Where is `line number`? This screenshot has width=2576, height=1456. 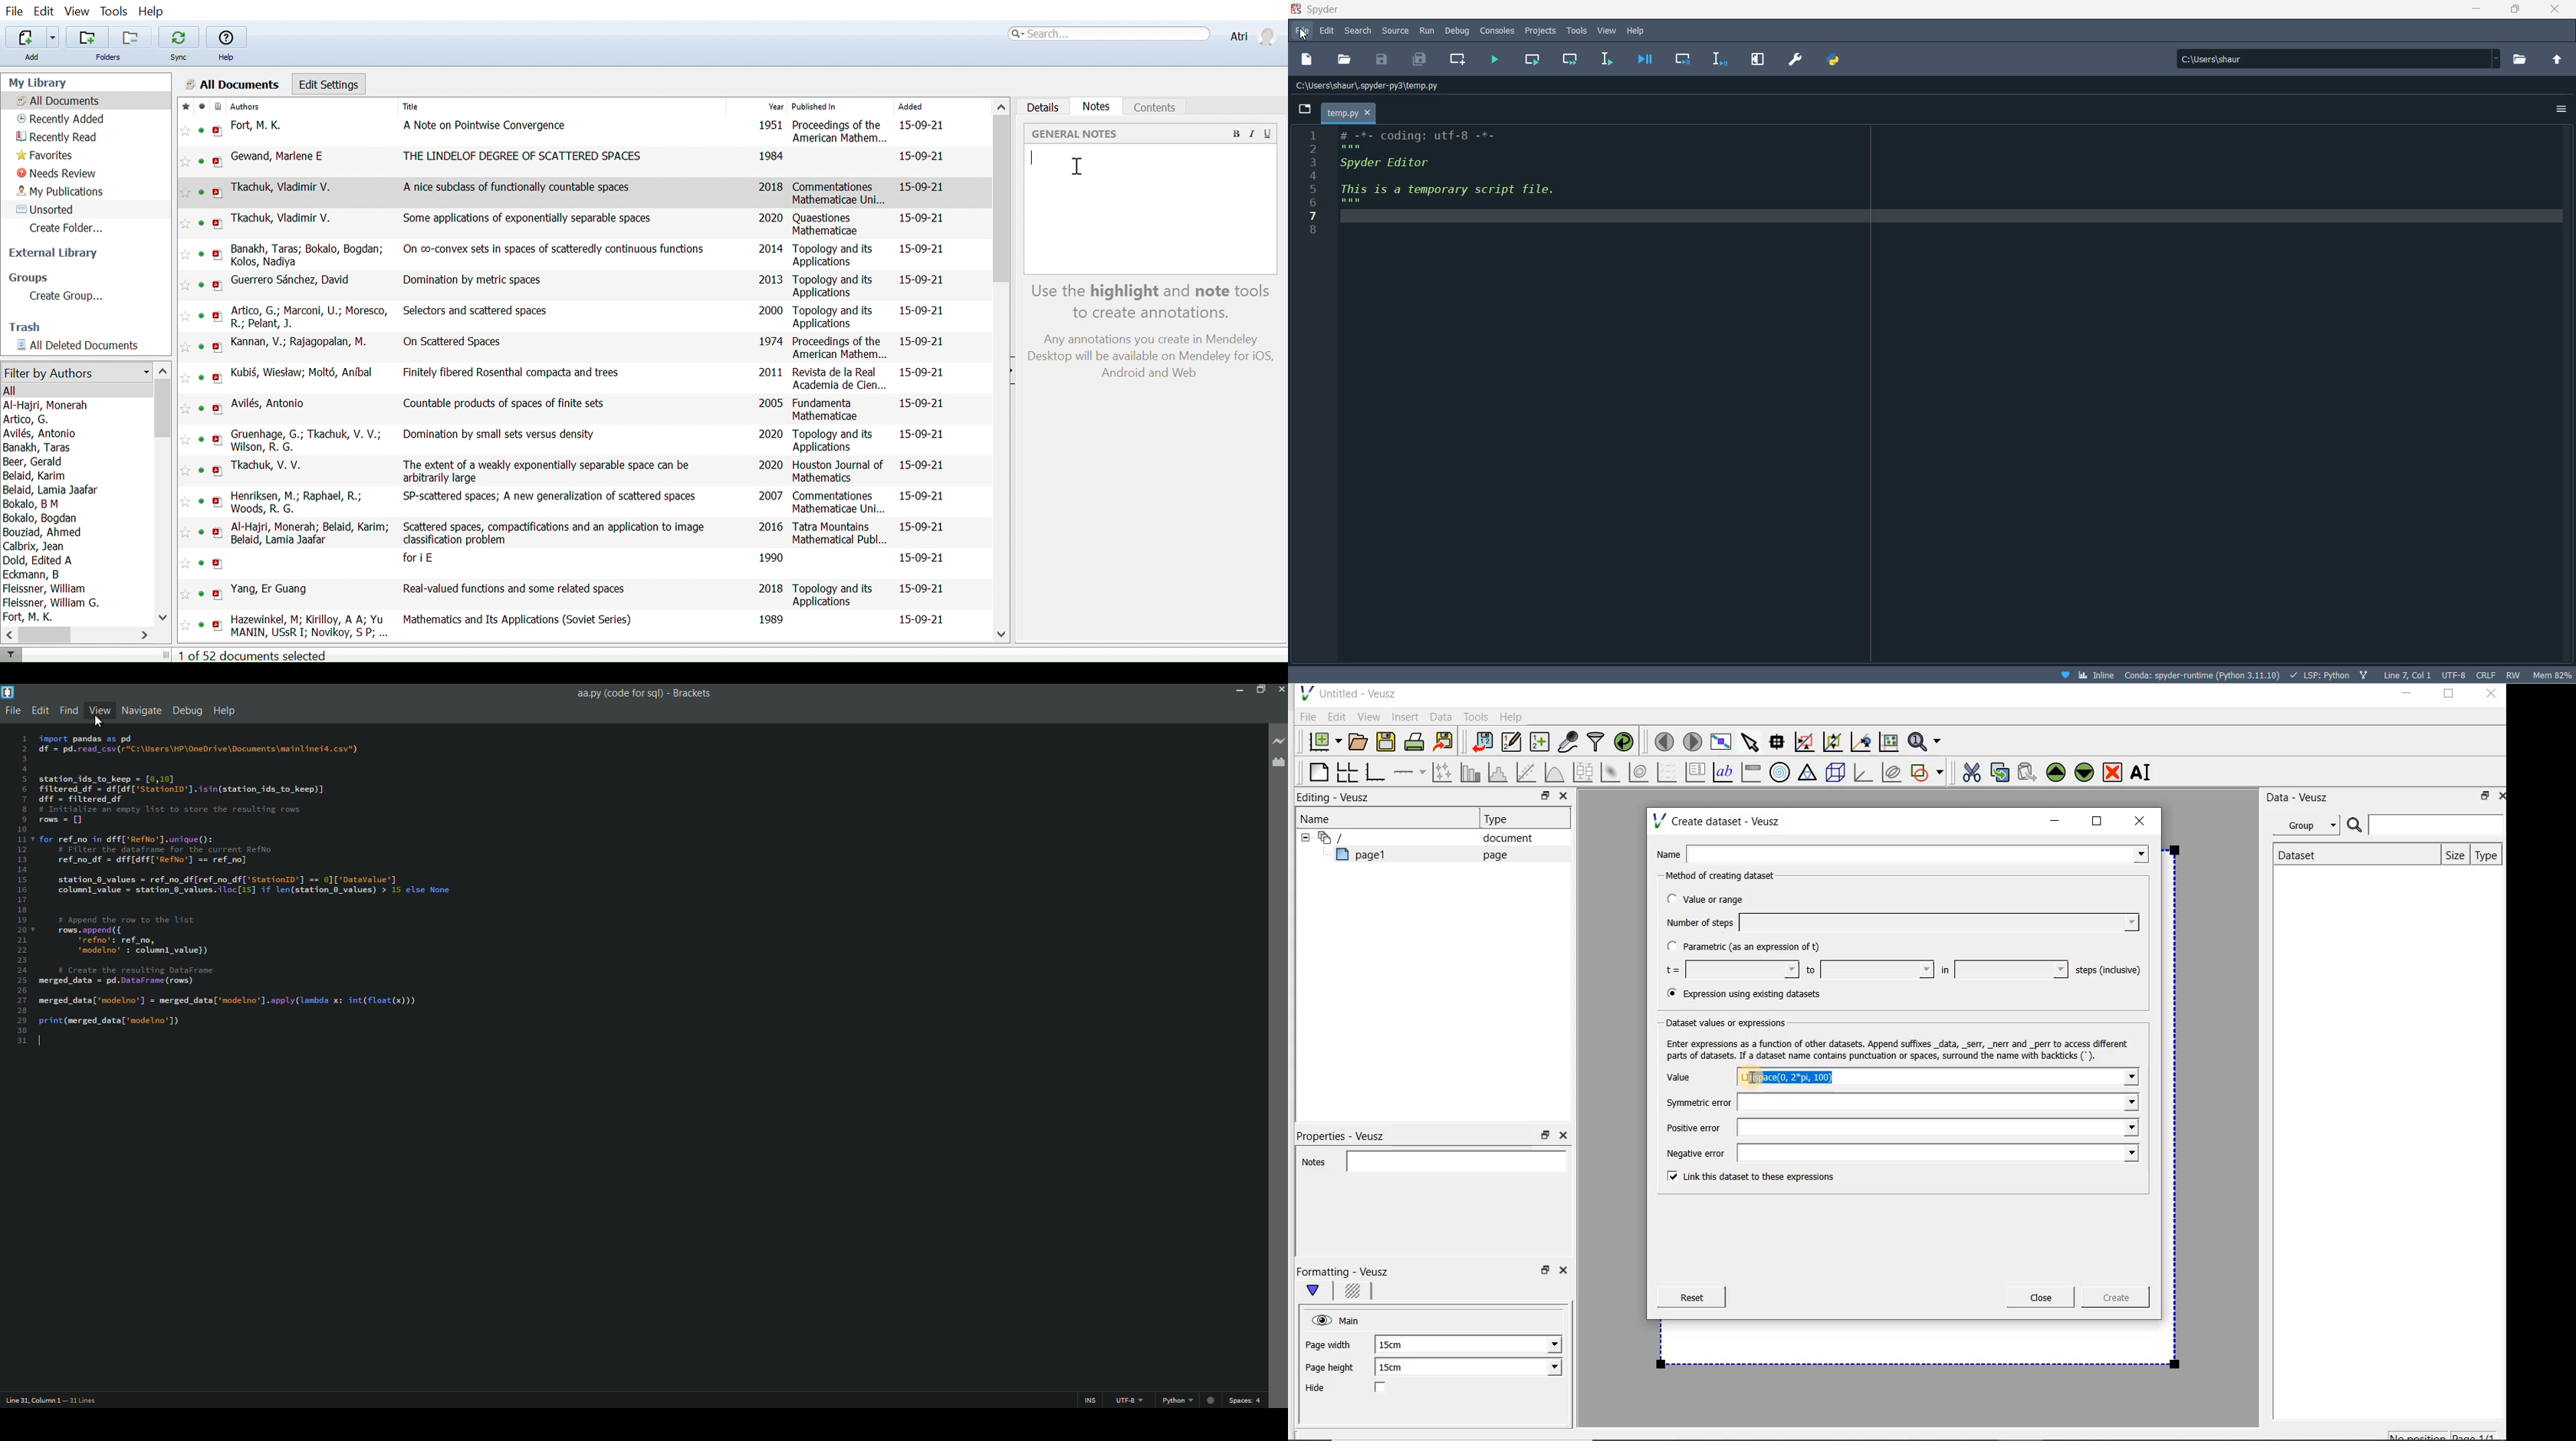
line number is located at coordinates (1314, 186).